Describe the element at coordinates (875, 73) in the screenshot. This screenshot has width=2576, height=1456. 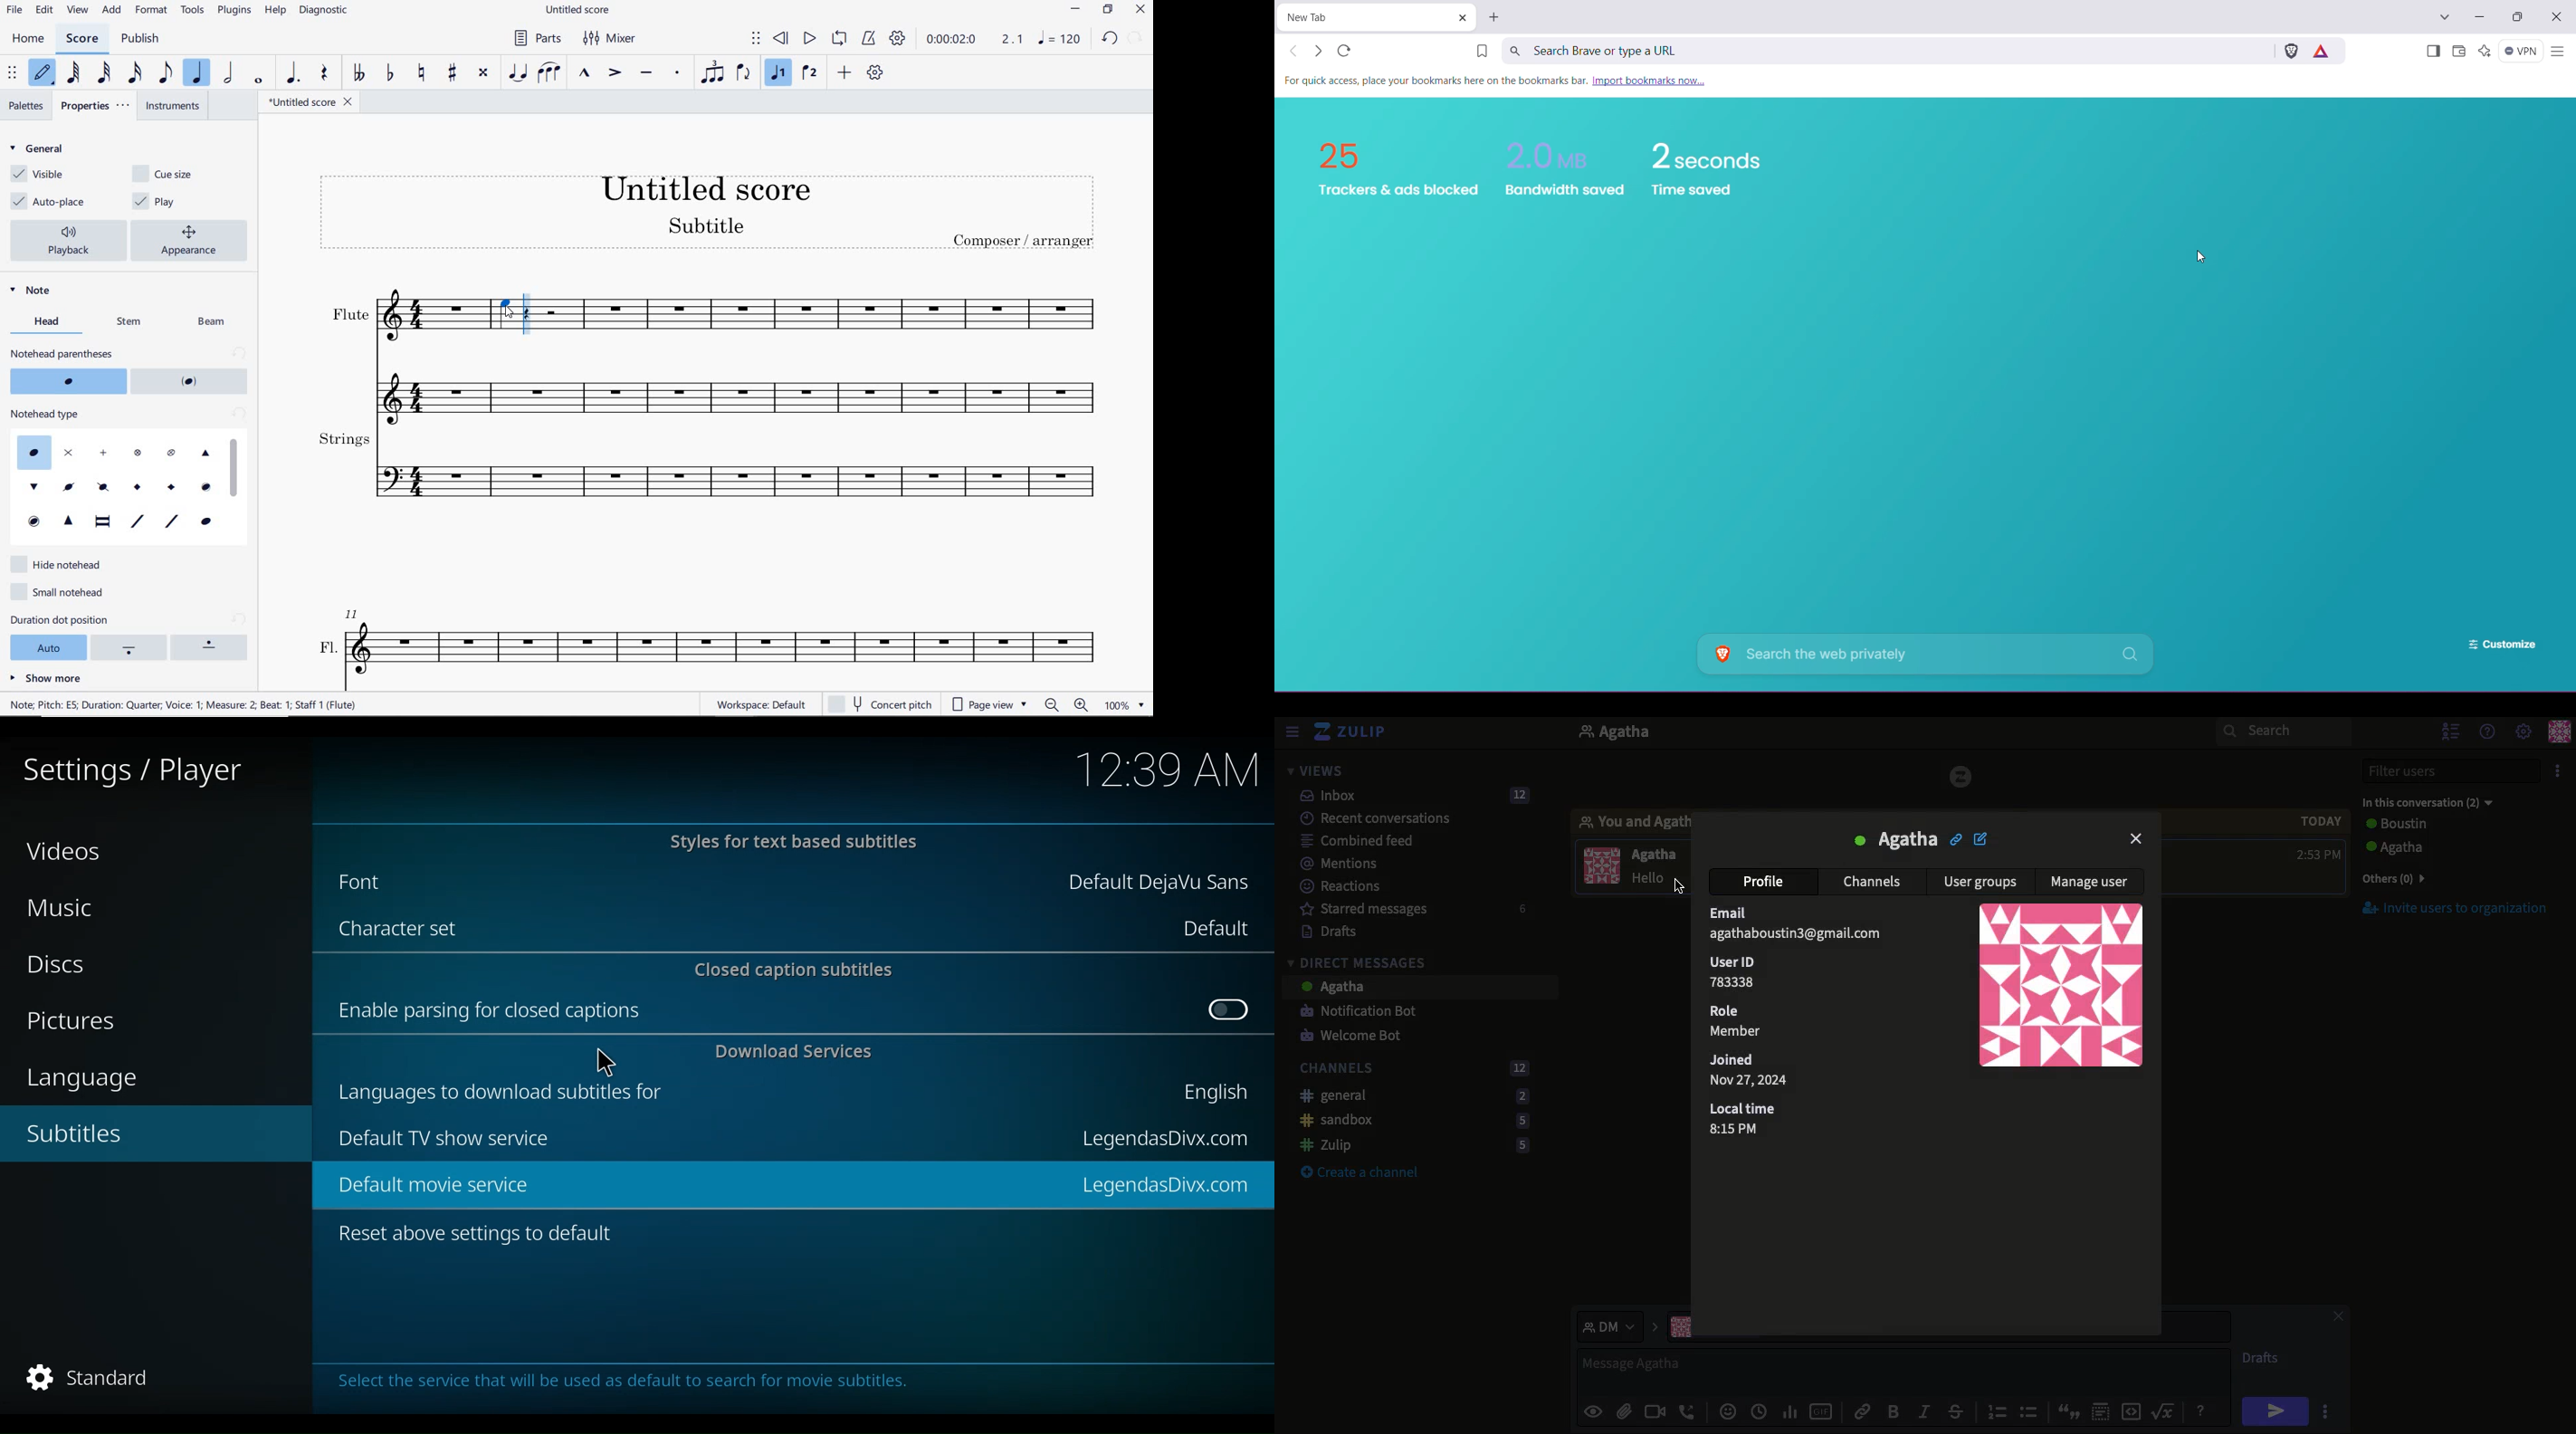
I see `CUSTOMIZE TOOLBAR` at that location.